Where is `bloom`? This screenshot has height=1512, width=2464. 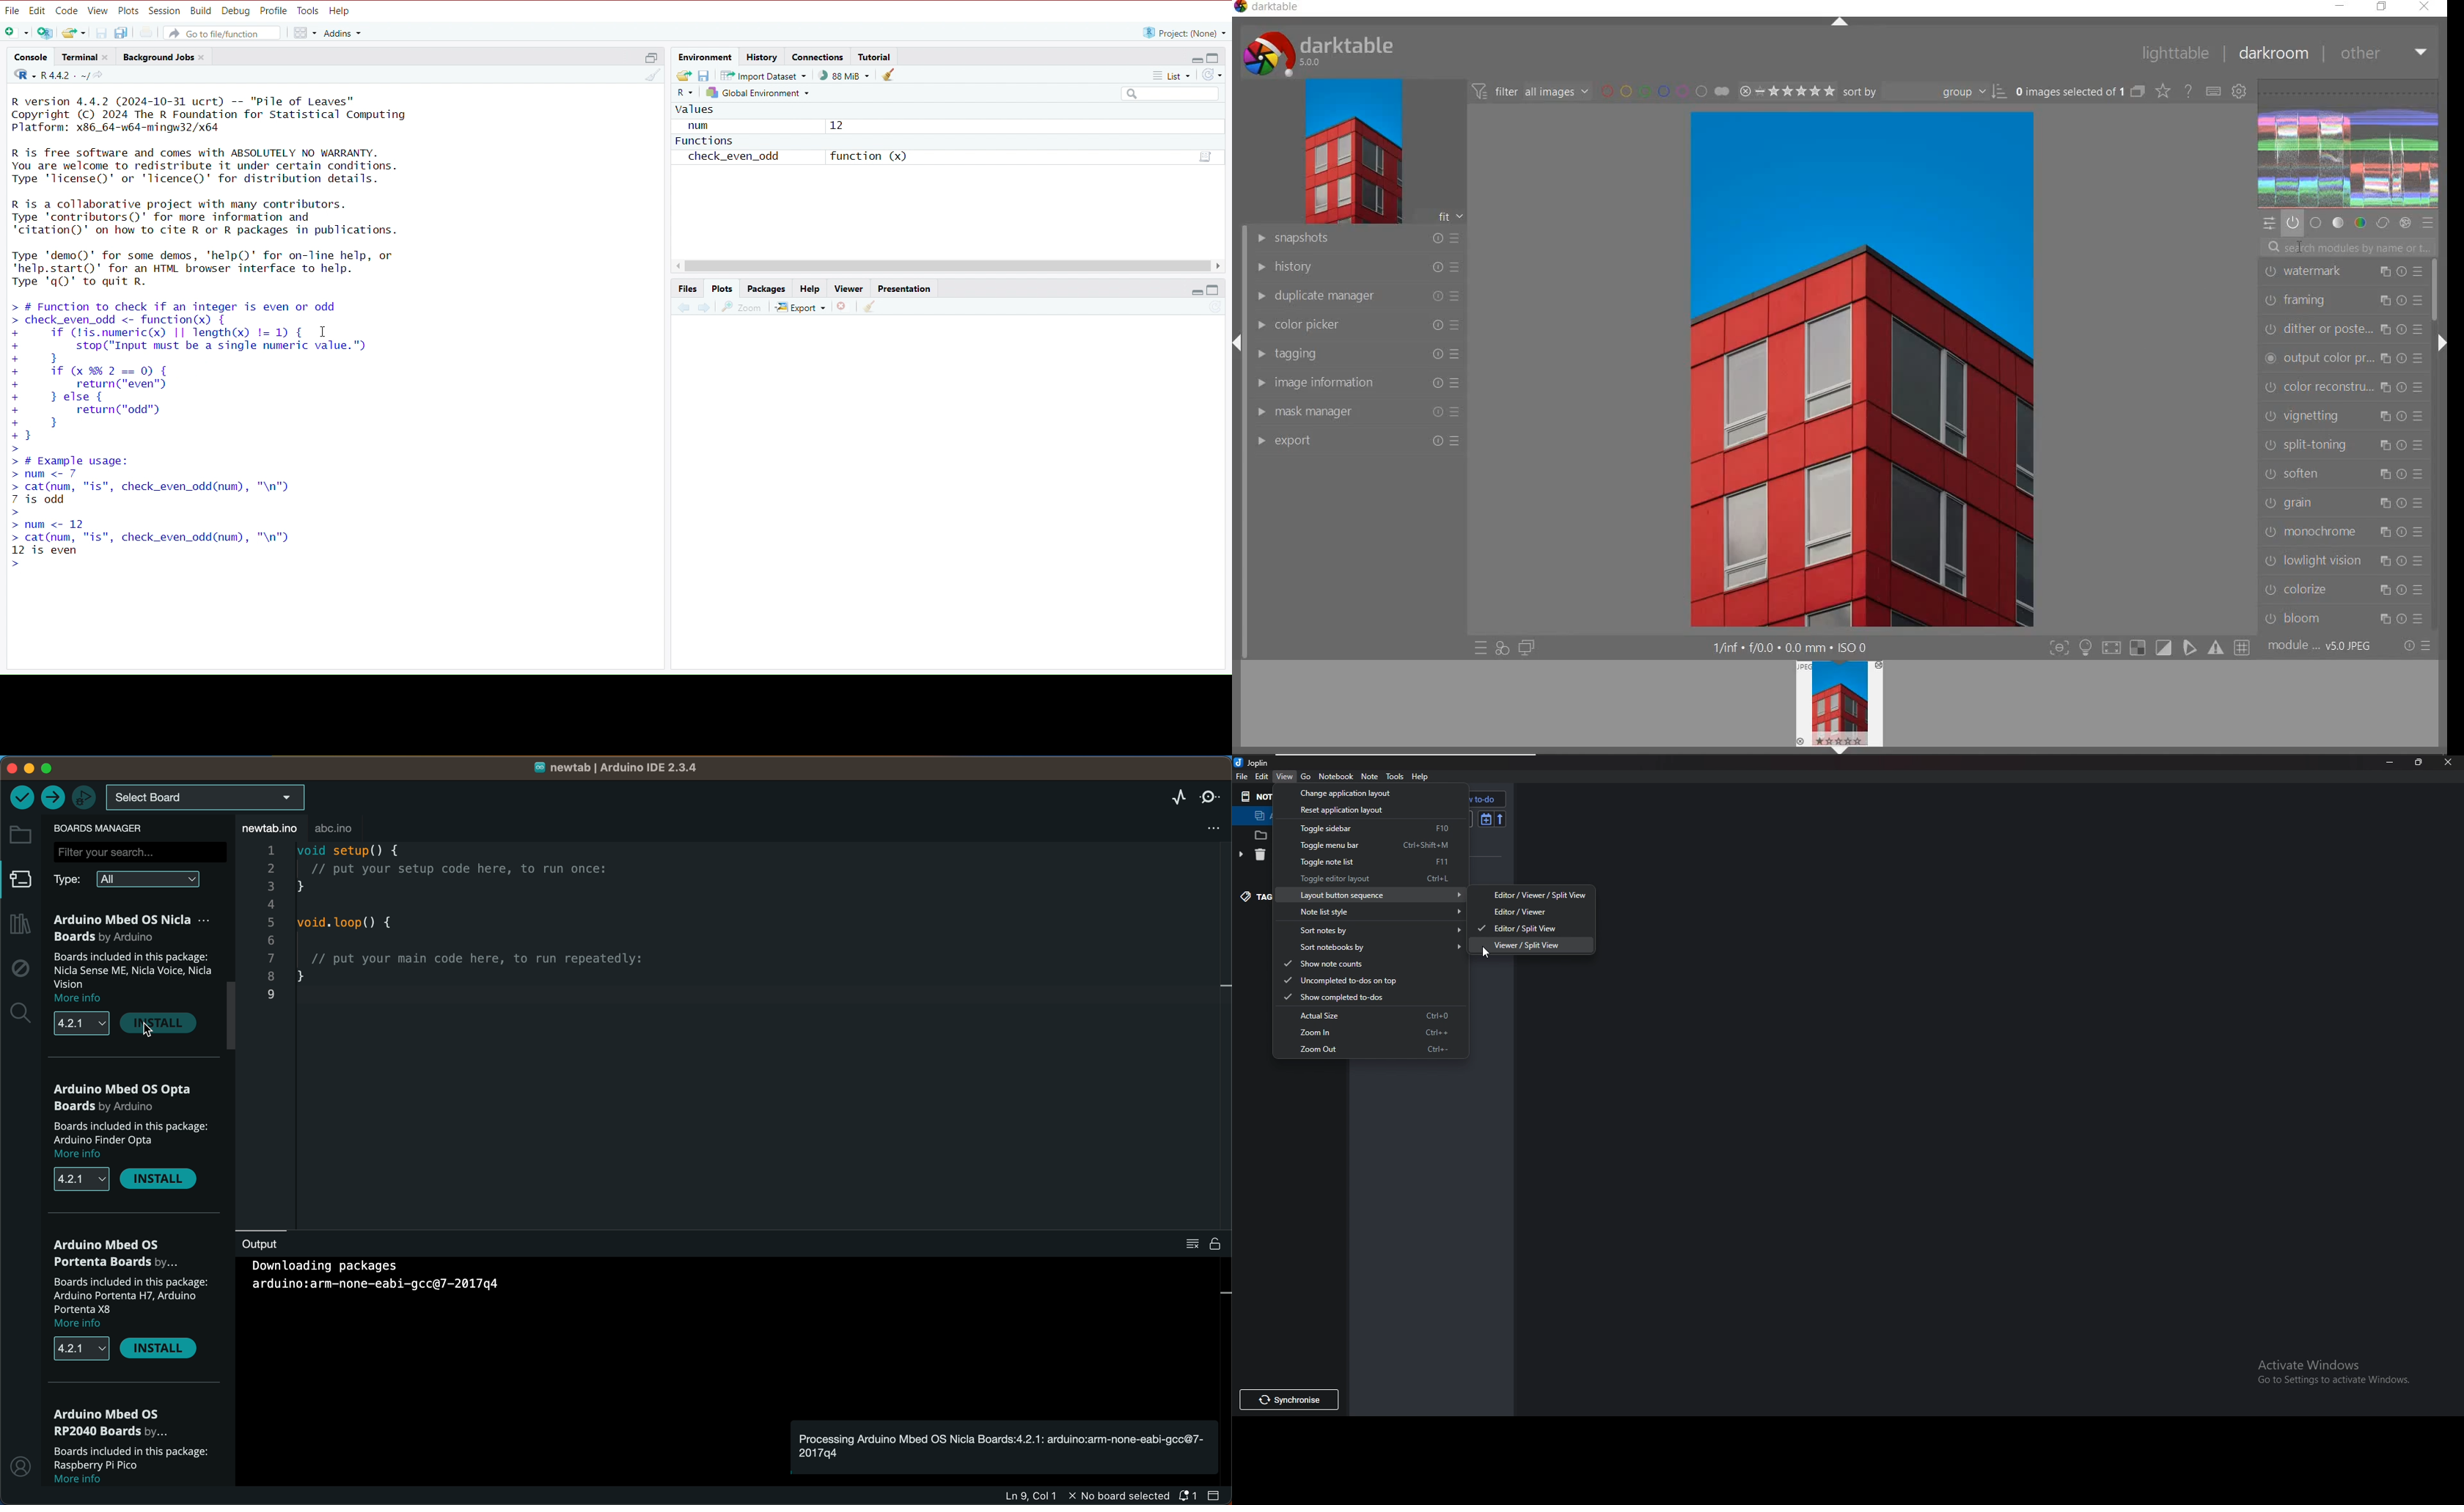 bloom is located at coordinates (2343, 619).